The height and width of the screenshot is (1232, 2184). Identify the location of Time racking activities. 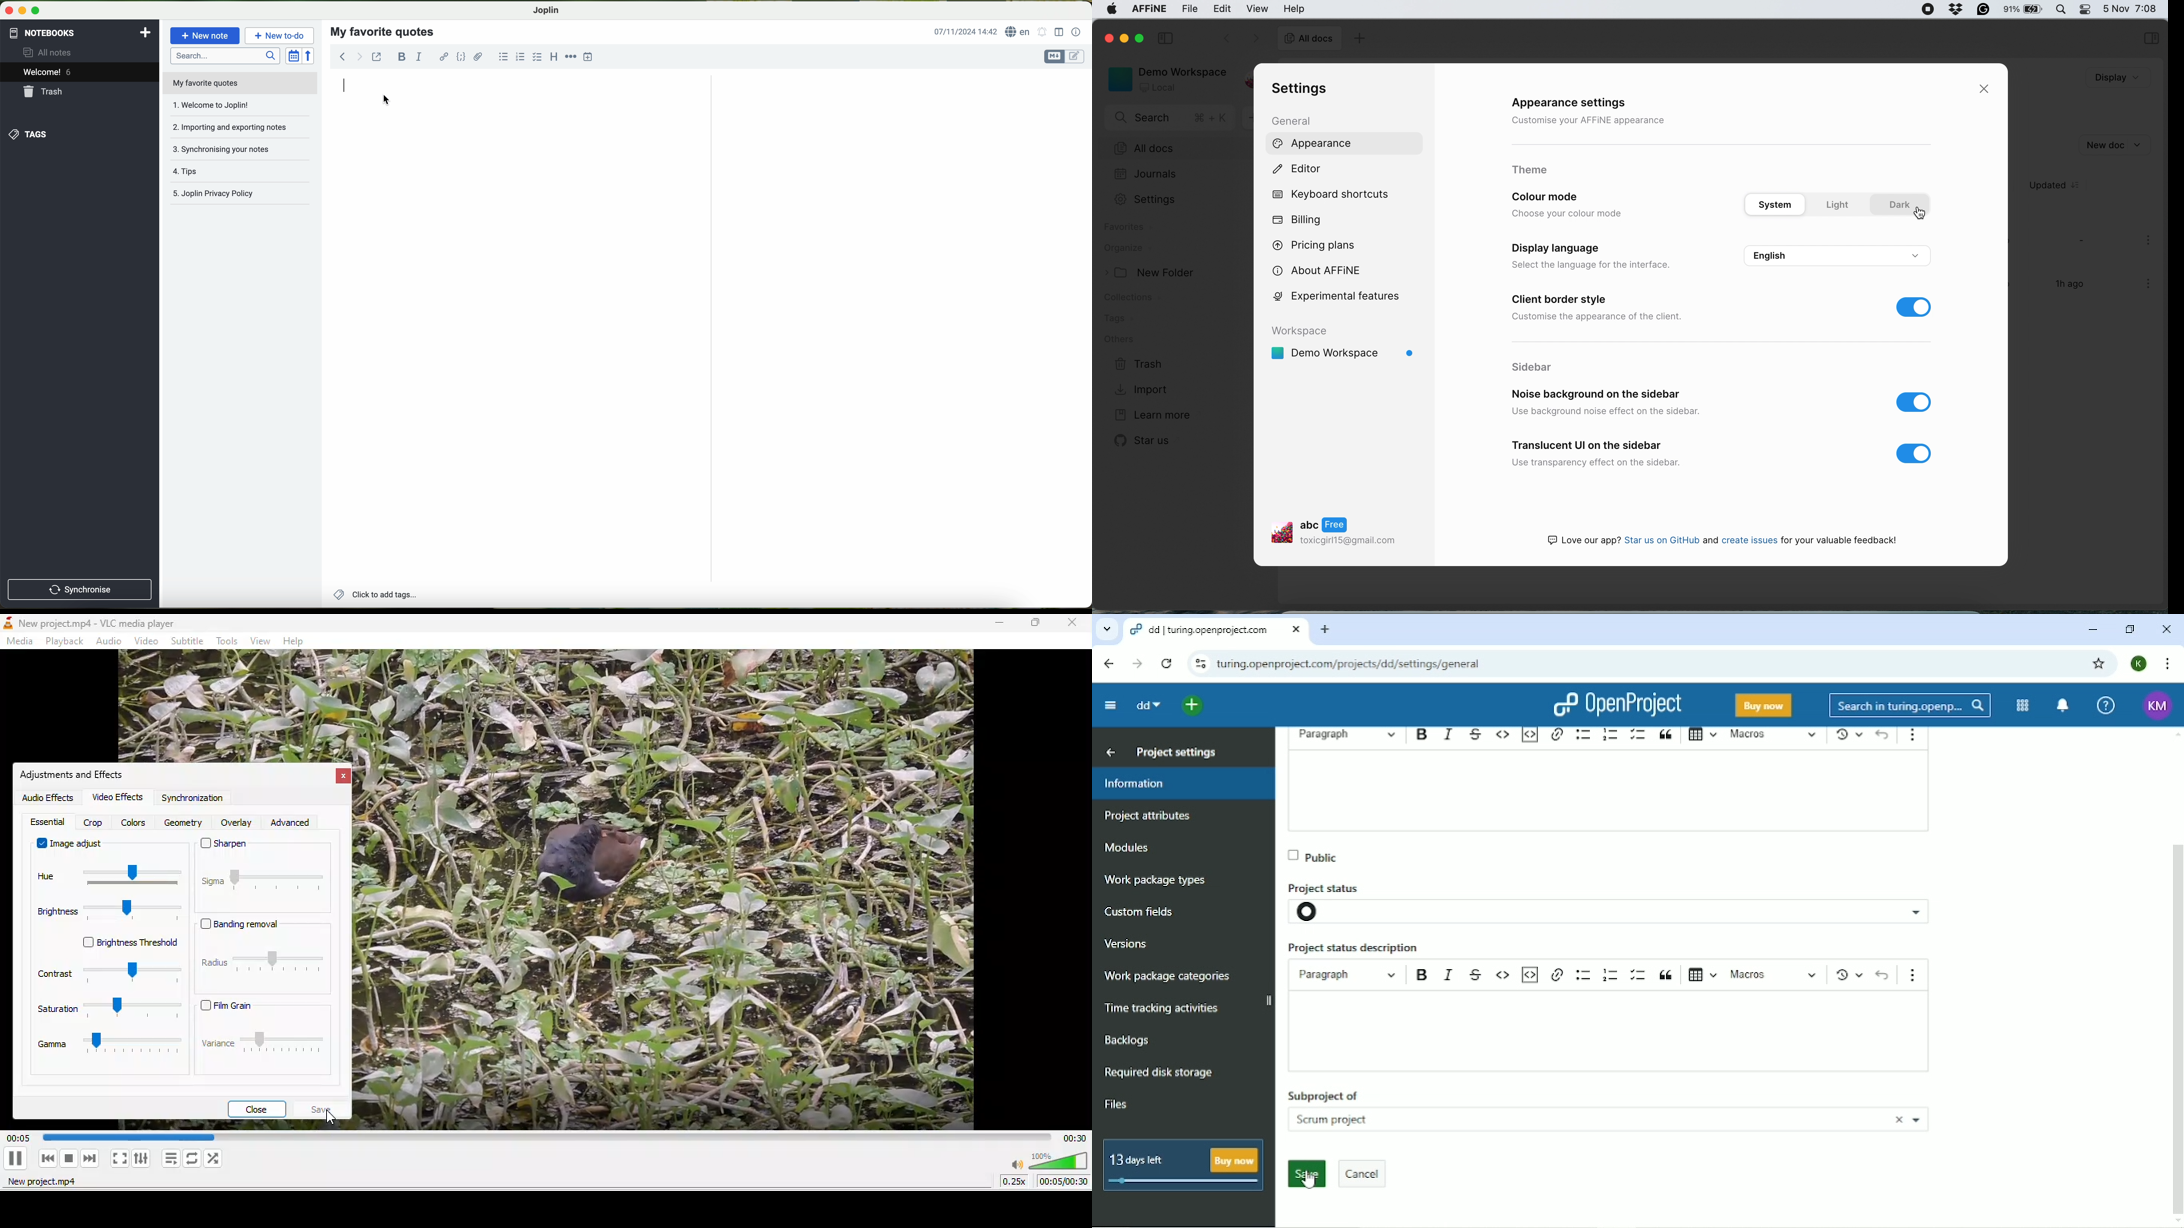
(1164, 1009).